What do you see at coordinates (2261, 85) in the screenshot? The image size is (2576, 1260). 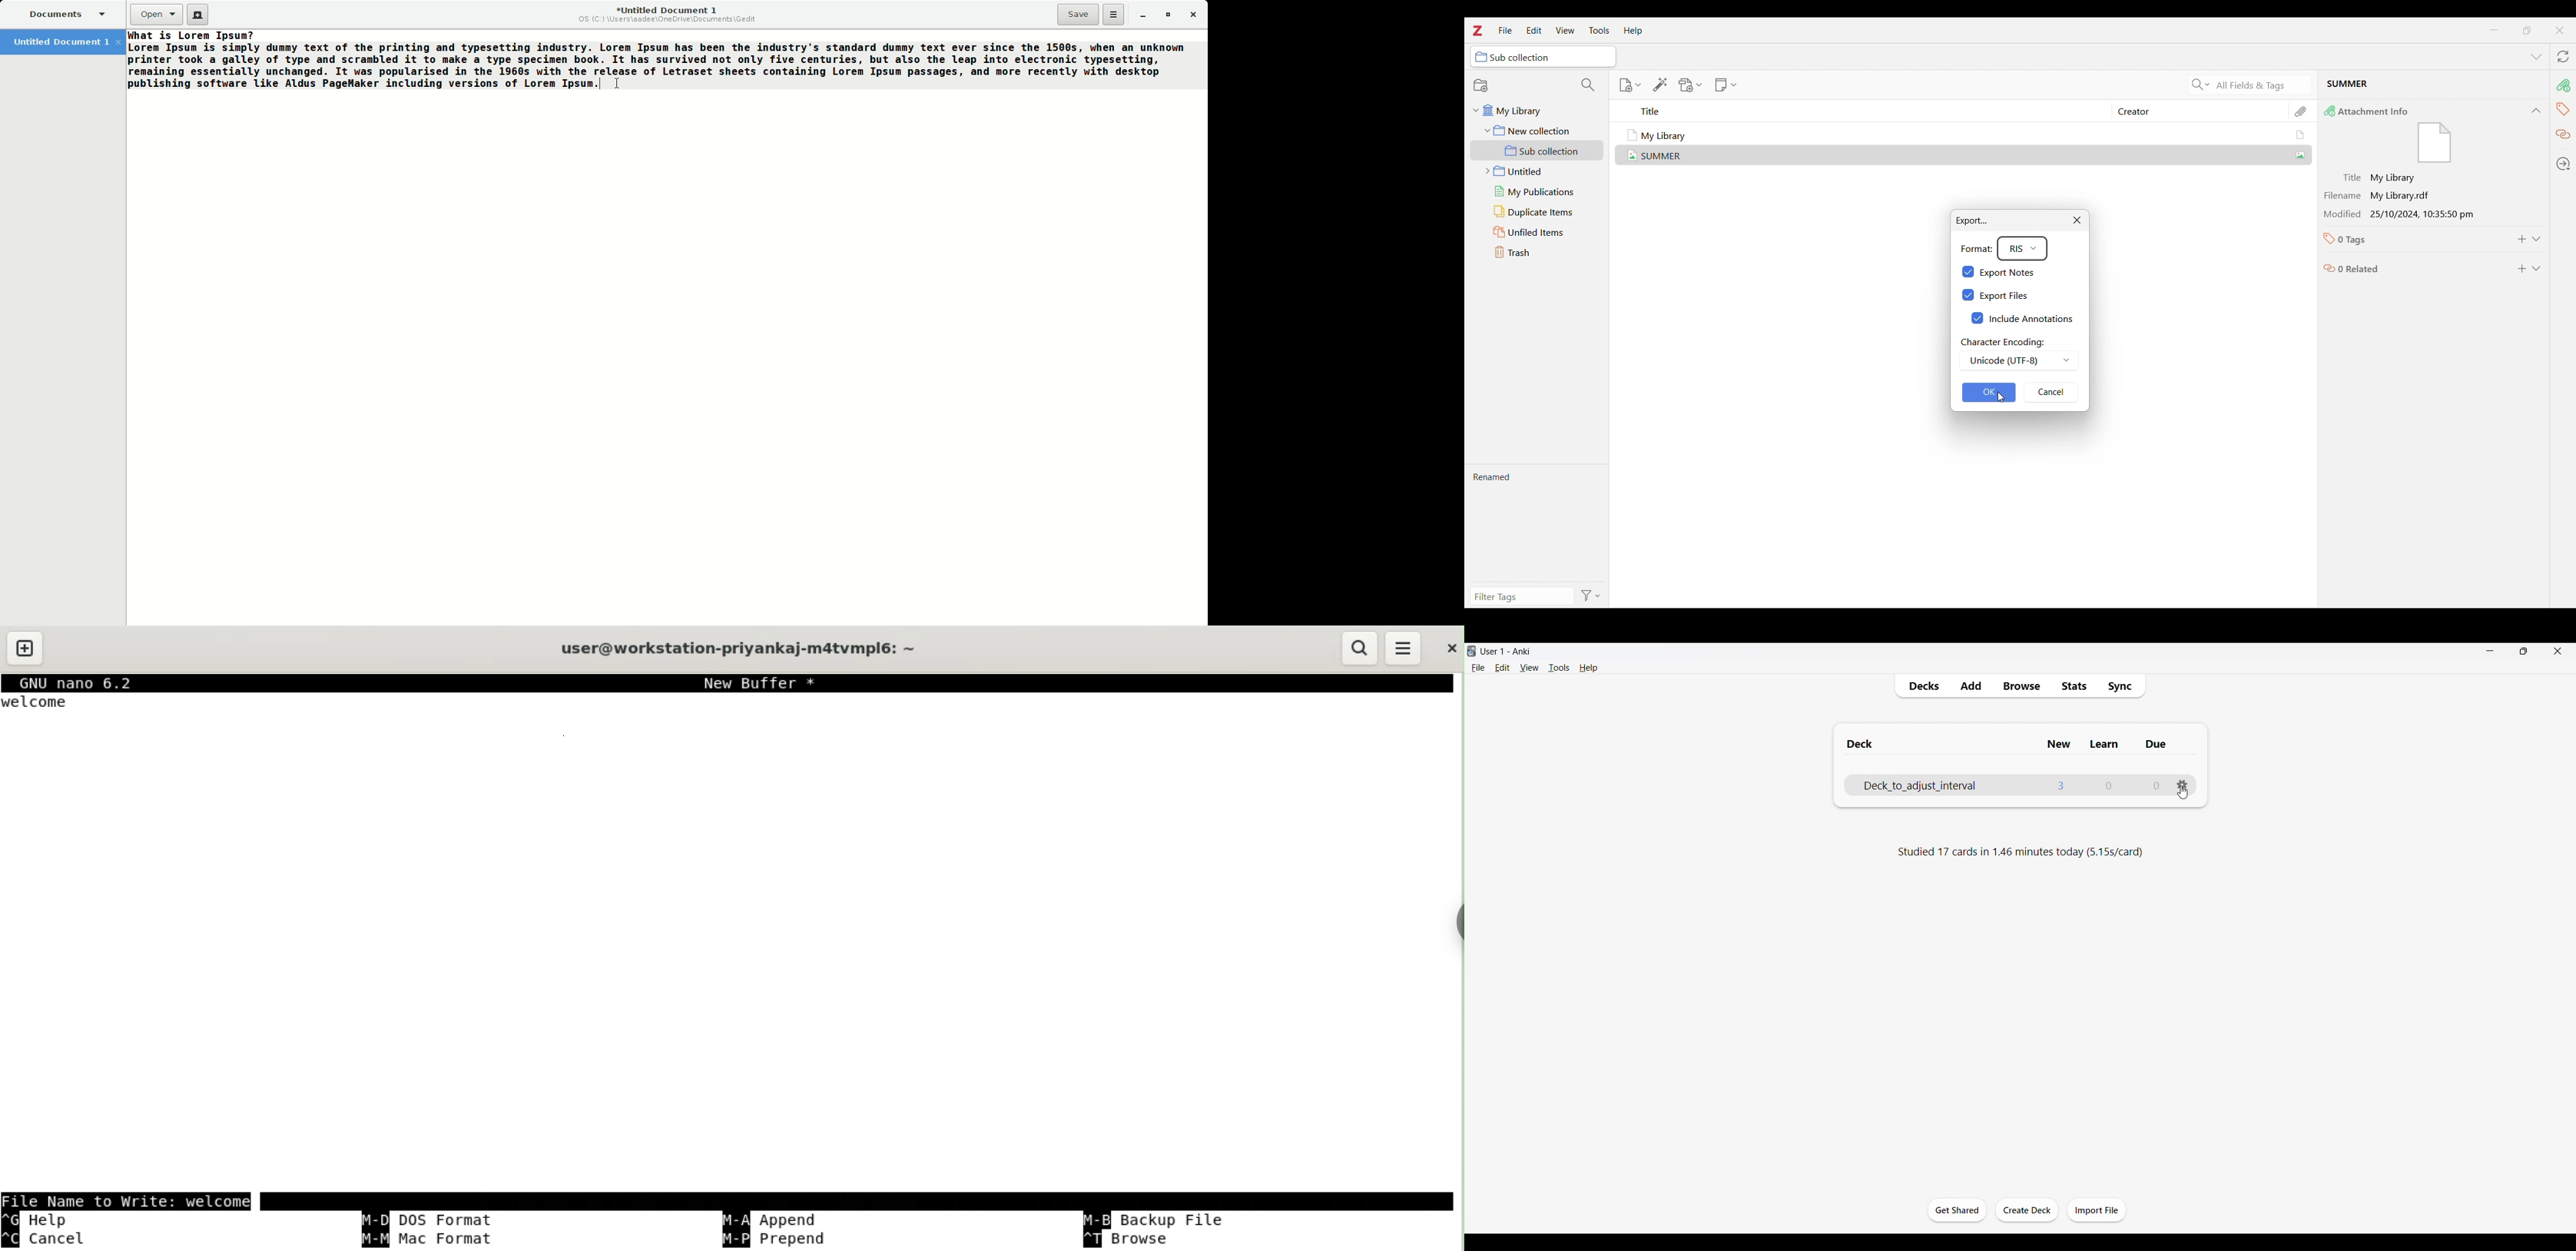 I see `Current search criteria` at bounding box center [2261, 85].